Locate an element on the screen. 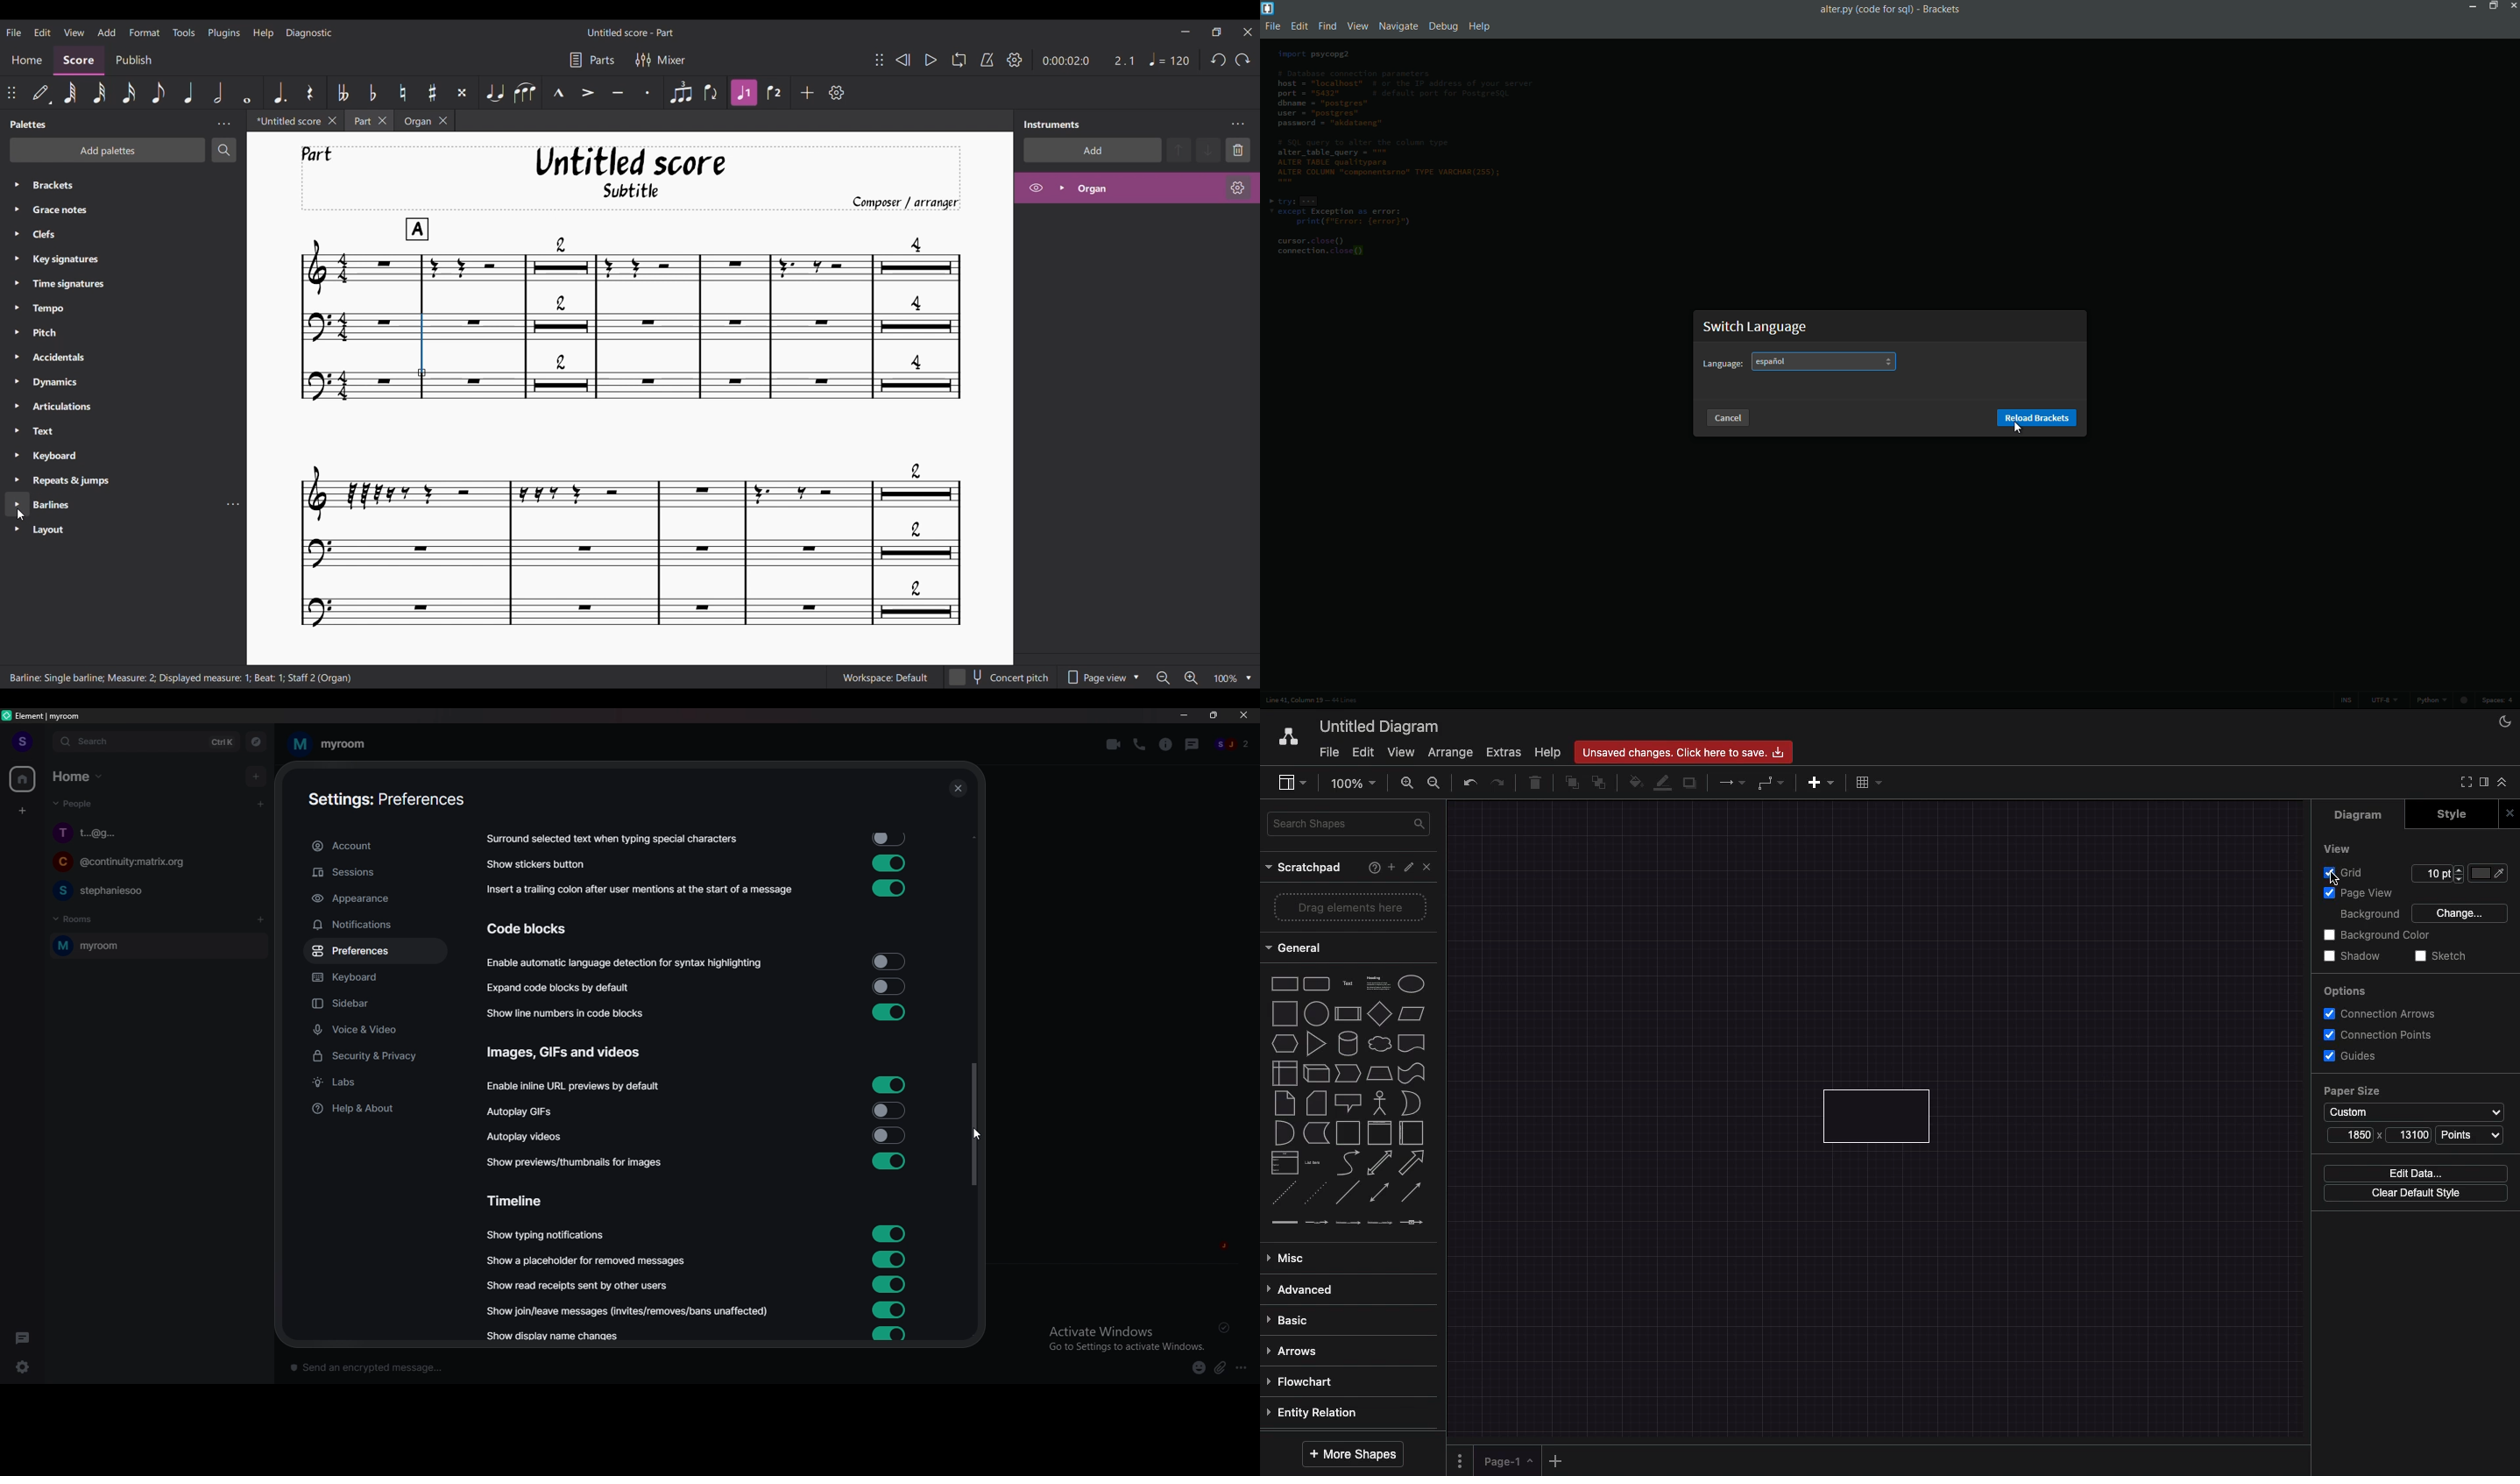 This screenshot has width=2520, height=1484. View menu is located at coordinates (74, 32).